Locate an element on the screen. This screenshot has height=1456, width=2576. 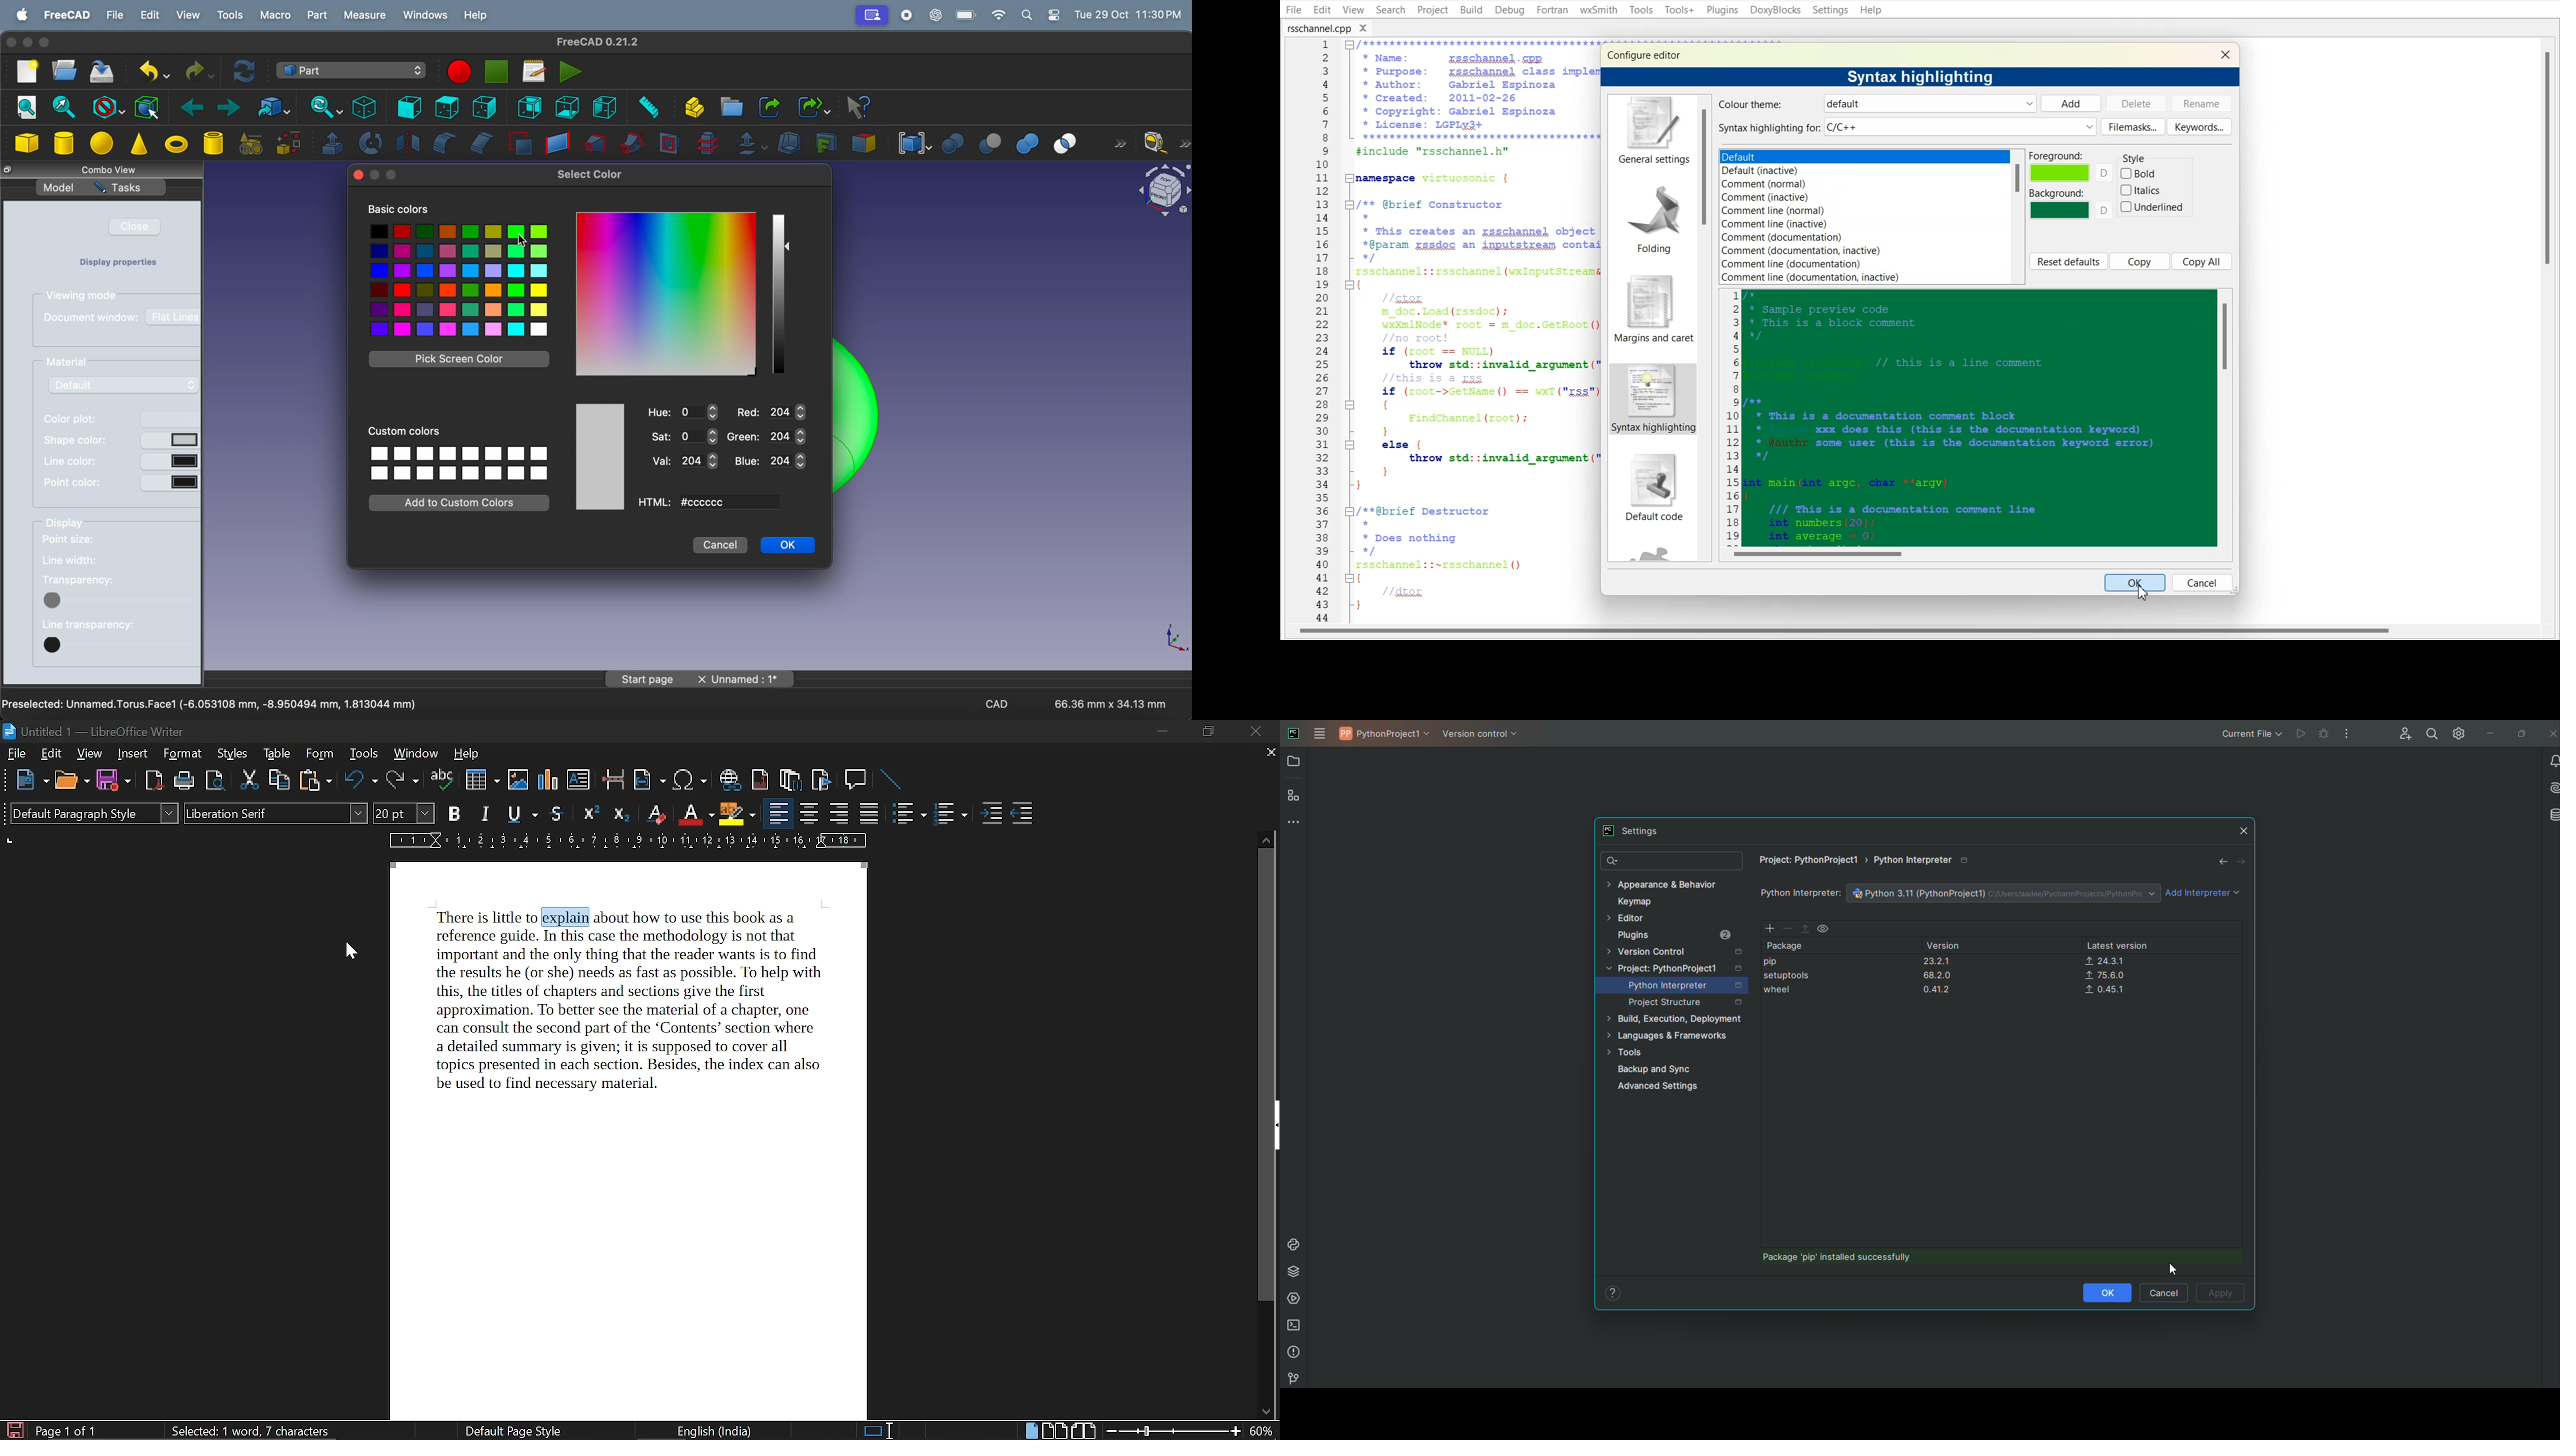
superscript is located at coordinates (590, 815).